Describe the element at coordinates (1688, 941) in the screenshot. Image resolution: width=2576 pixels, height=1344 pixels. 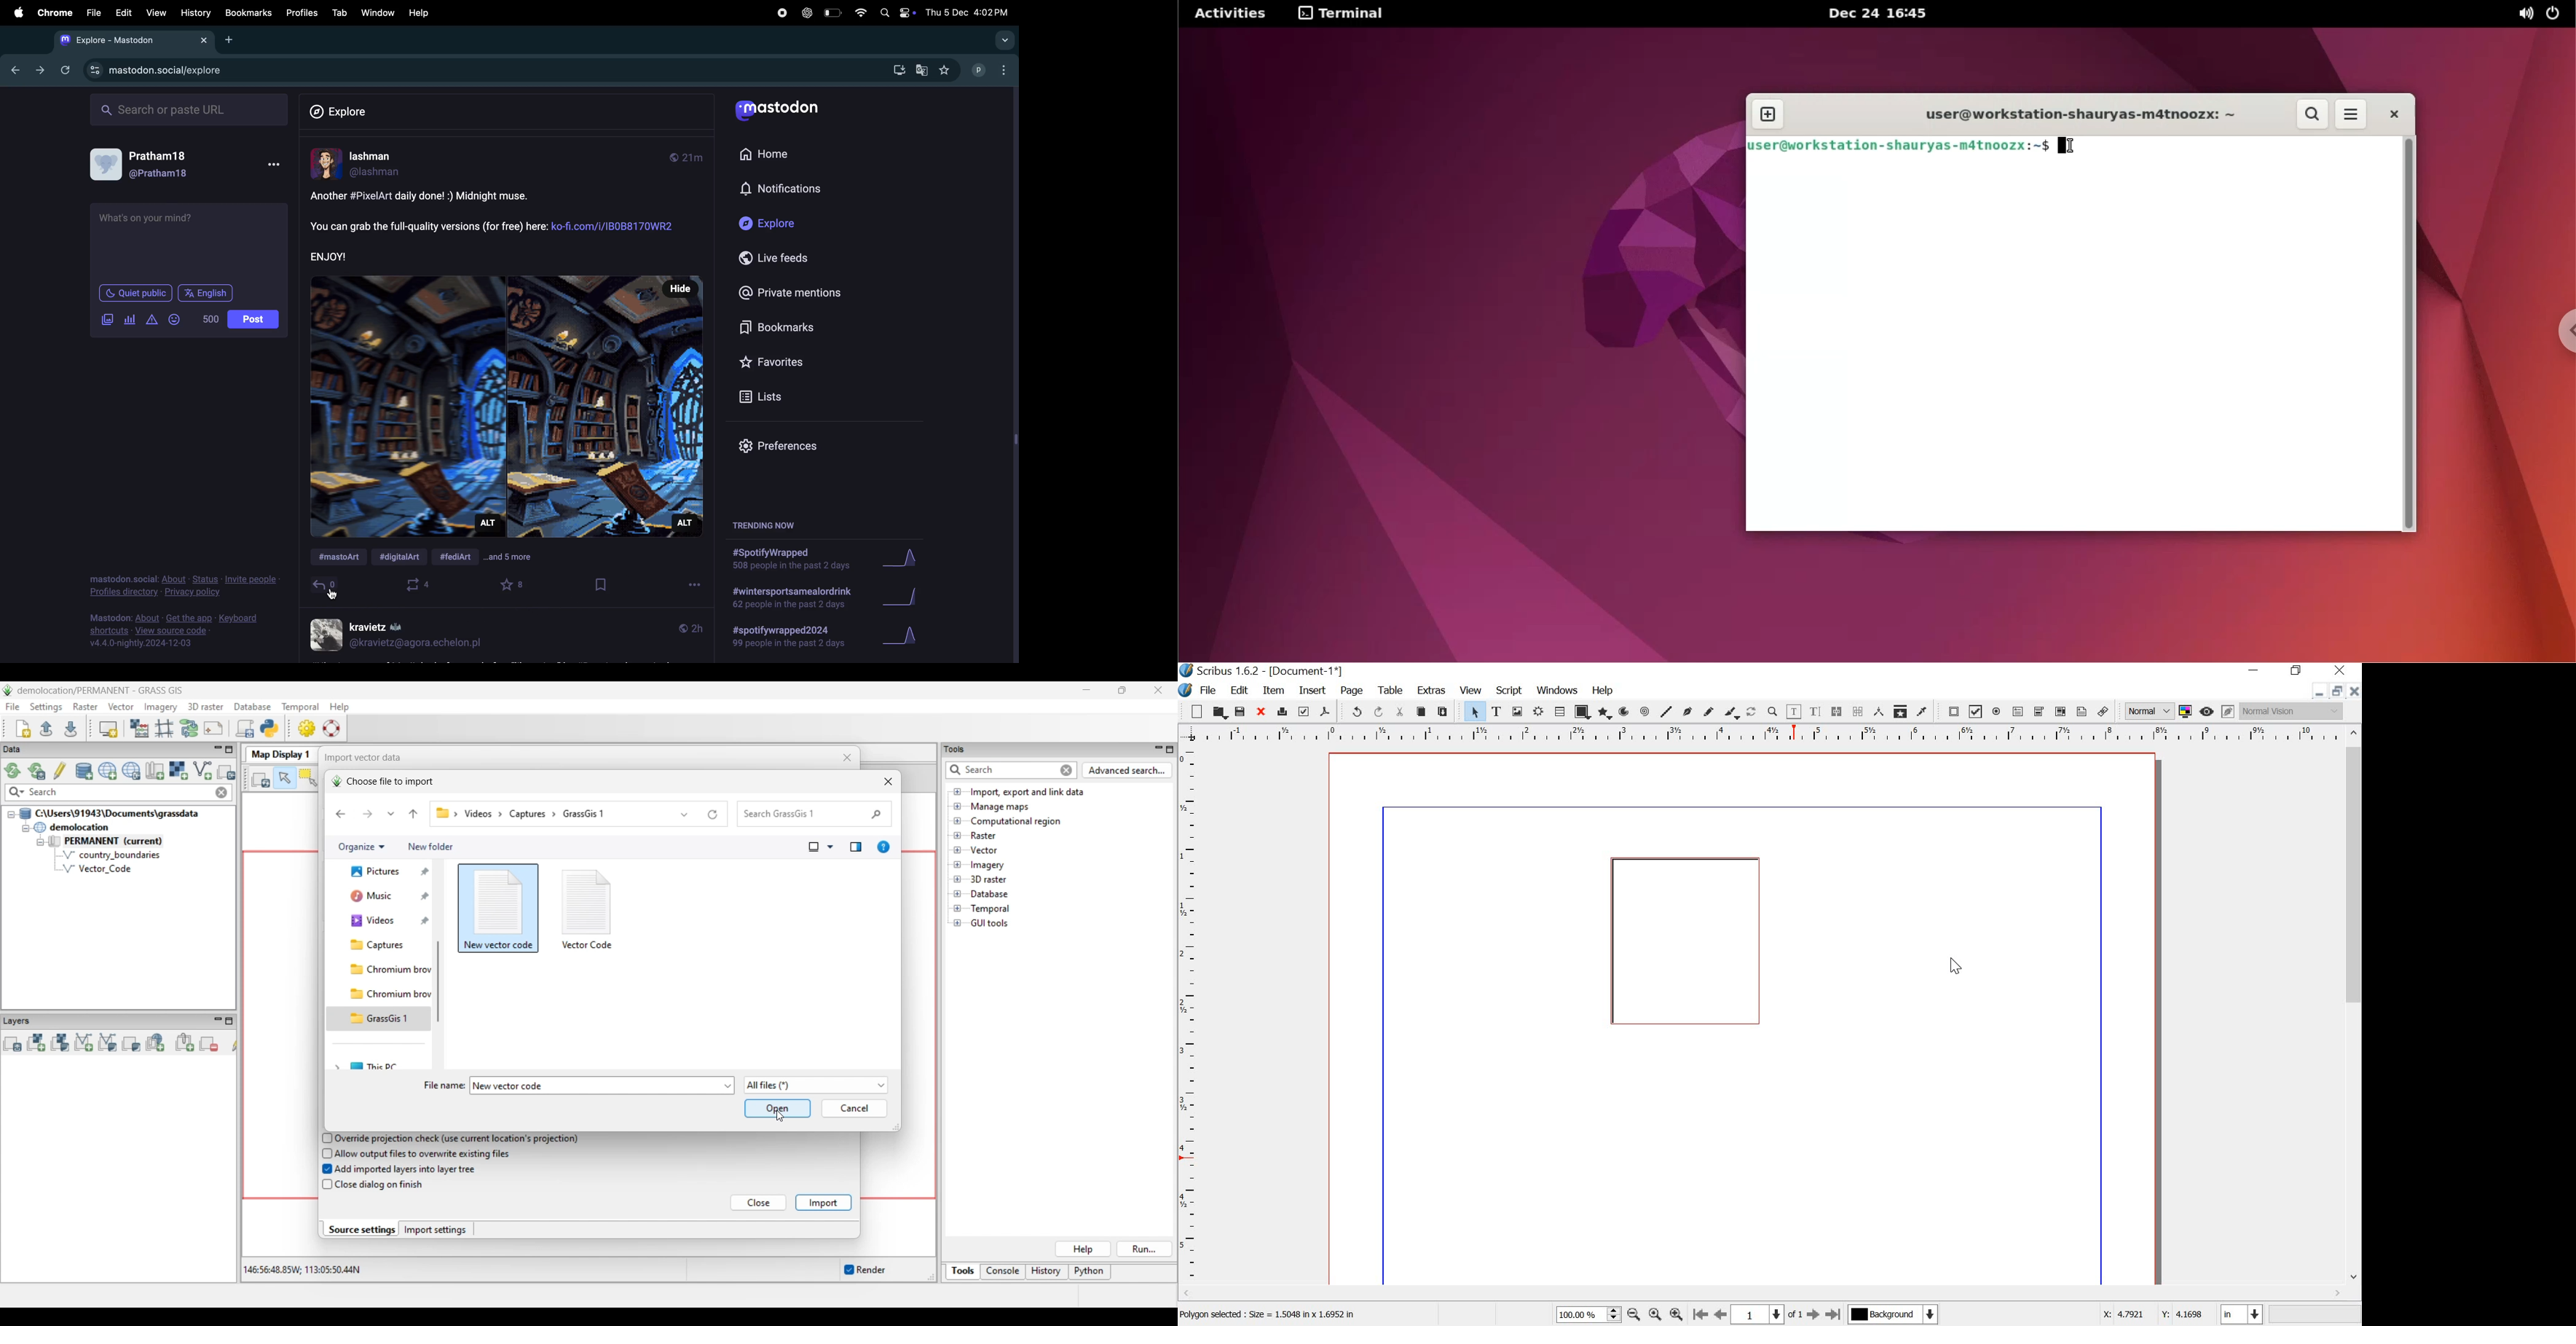
I see `object locked` at that location.